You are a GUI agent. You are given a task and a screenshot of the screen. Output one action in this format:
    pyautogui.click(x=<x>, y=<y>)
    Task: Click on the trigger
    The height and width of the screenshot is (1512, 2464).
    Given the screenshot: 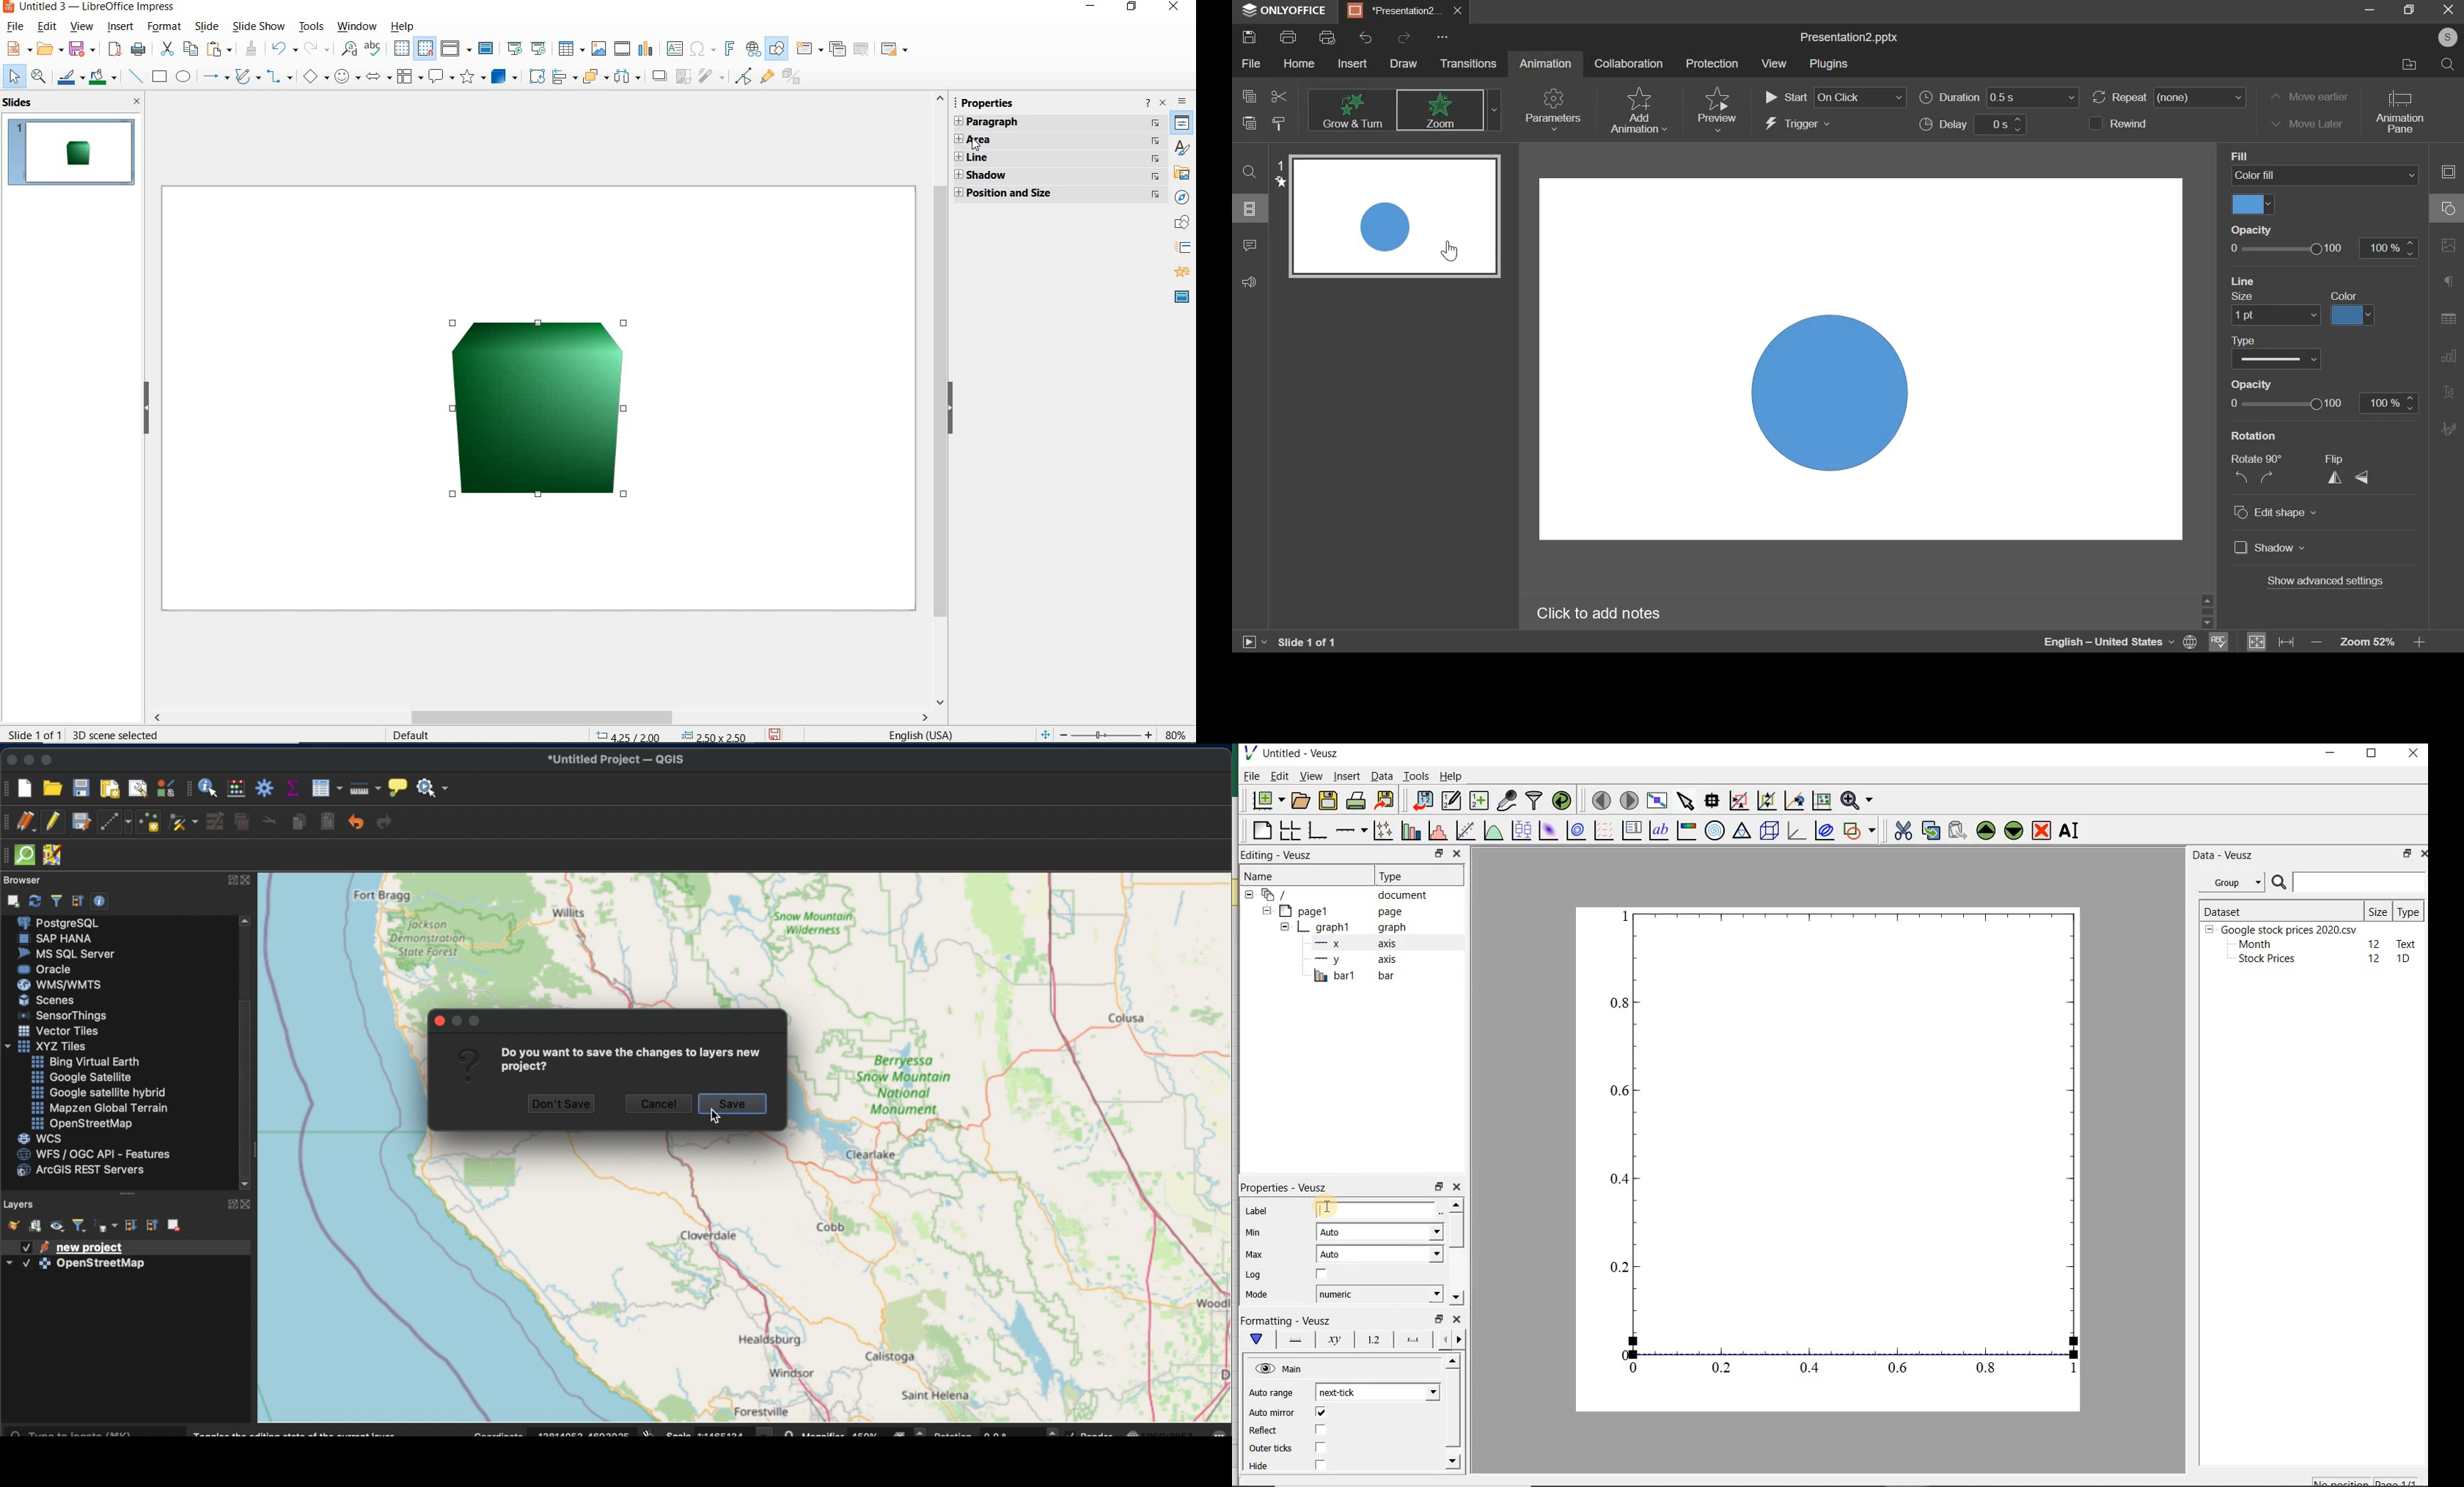 What is the action you would take?
    pyautogui.click(x=1797, y=124)
    